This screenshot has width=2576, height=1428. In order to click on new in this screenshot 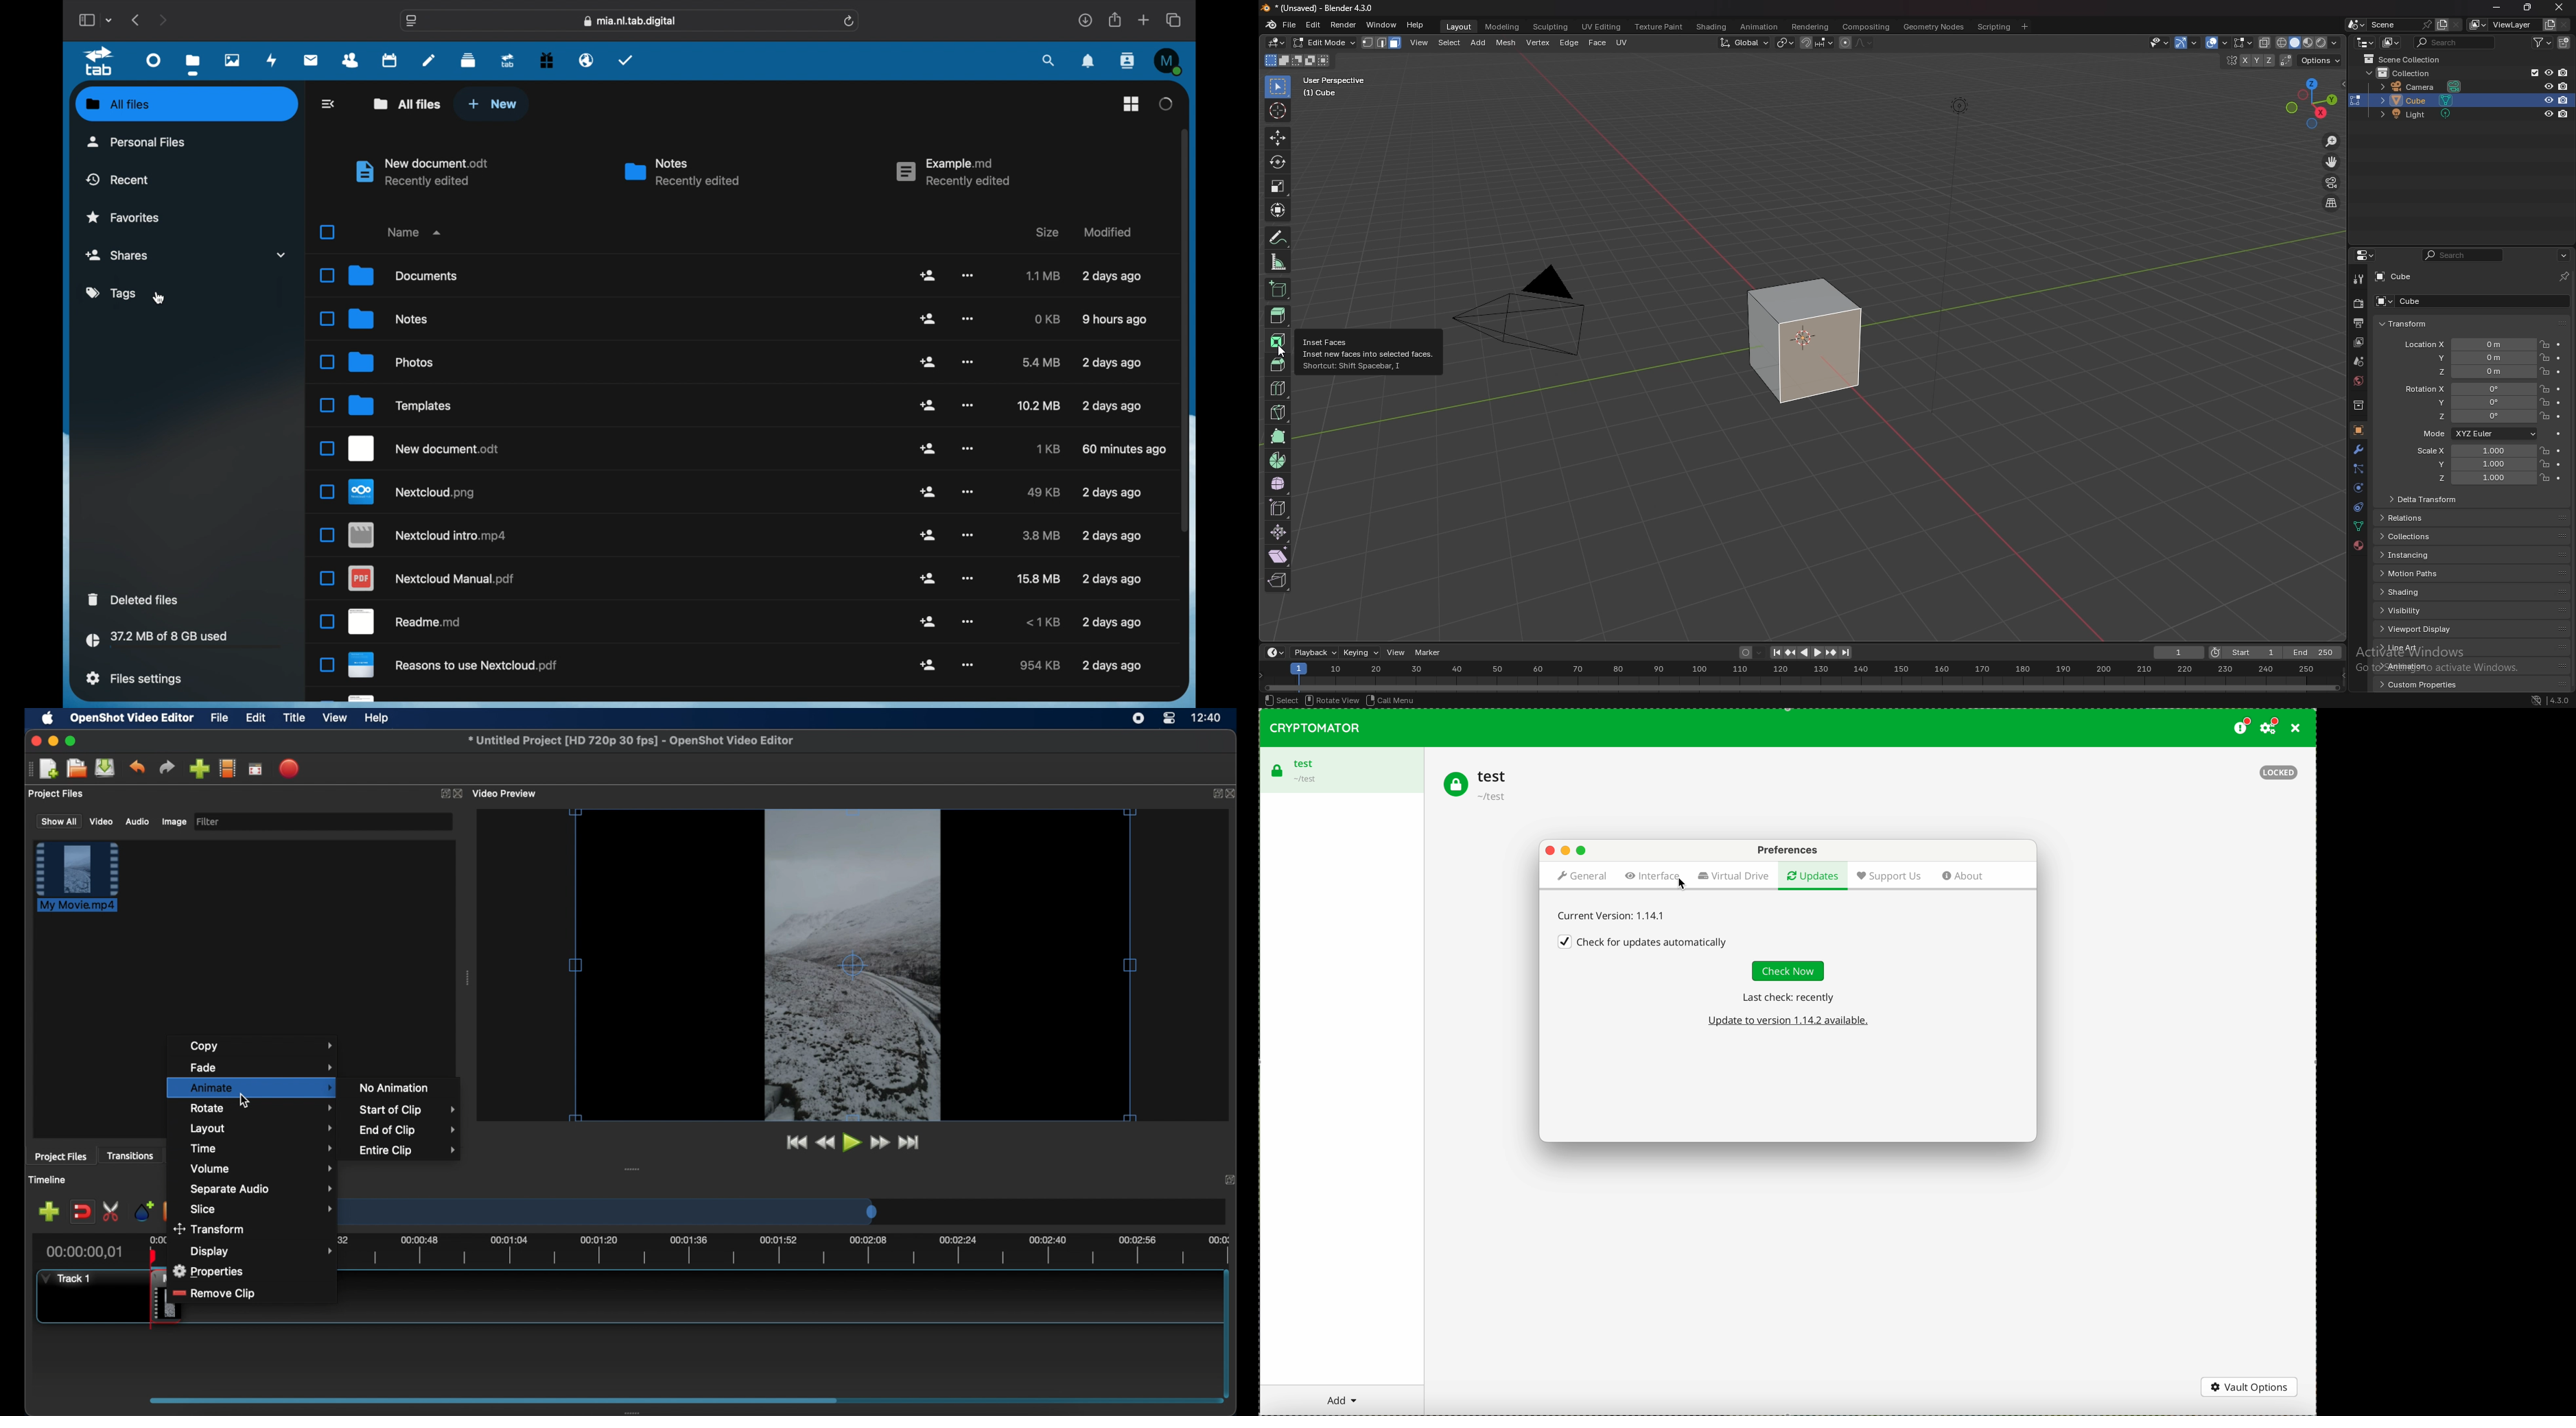, I will do `click(492, 104)`.